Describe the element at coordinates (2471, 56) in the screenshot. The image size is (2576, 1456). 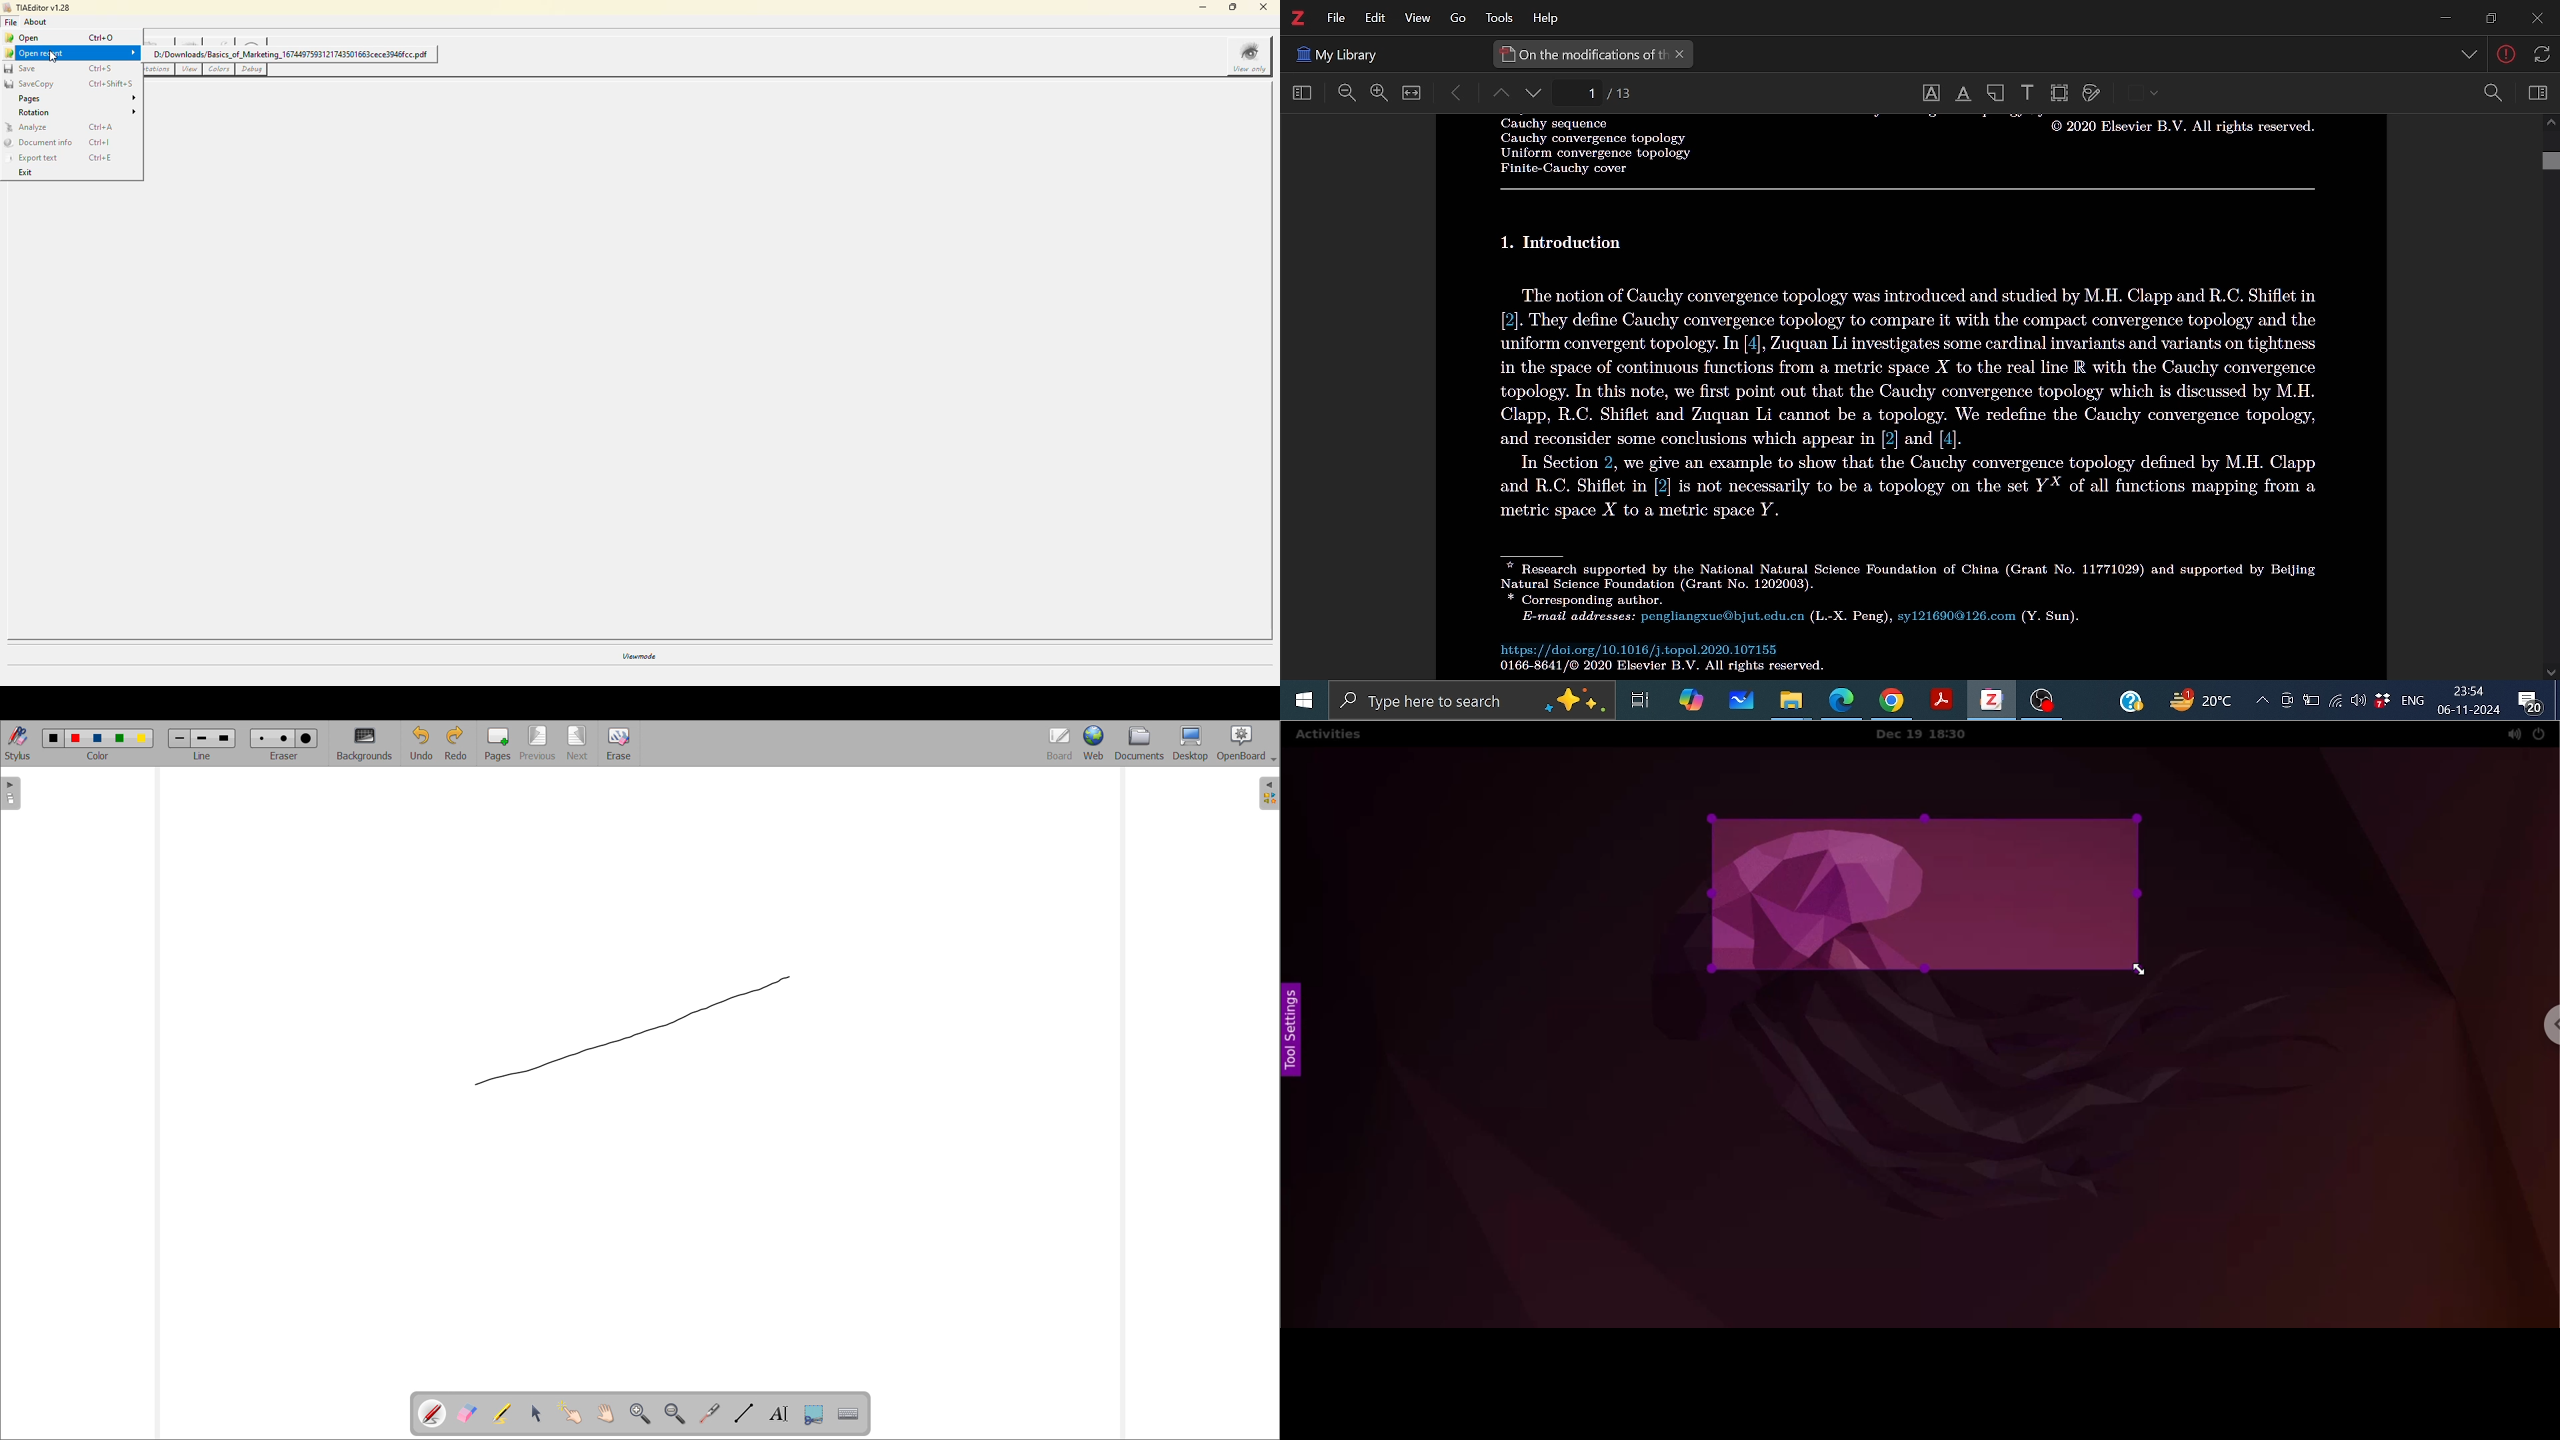
I see `` at that location.